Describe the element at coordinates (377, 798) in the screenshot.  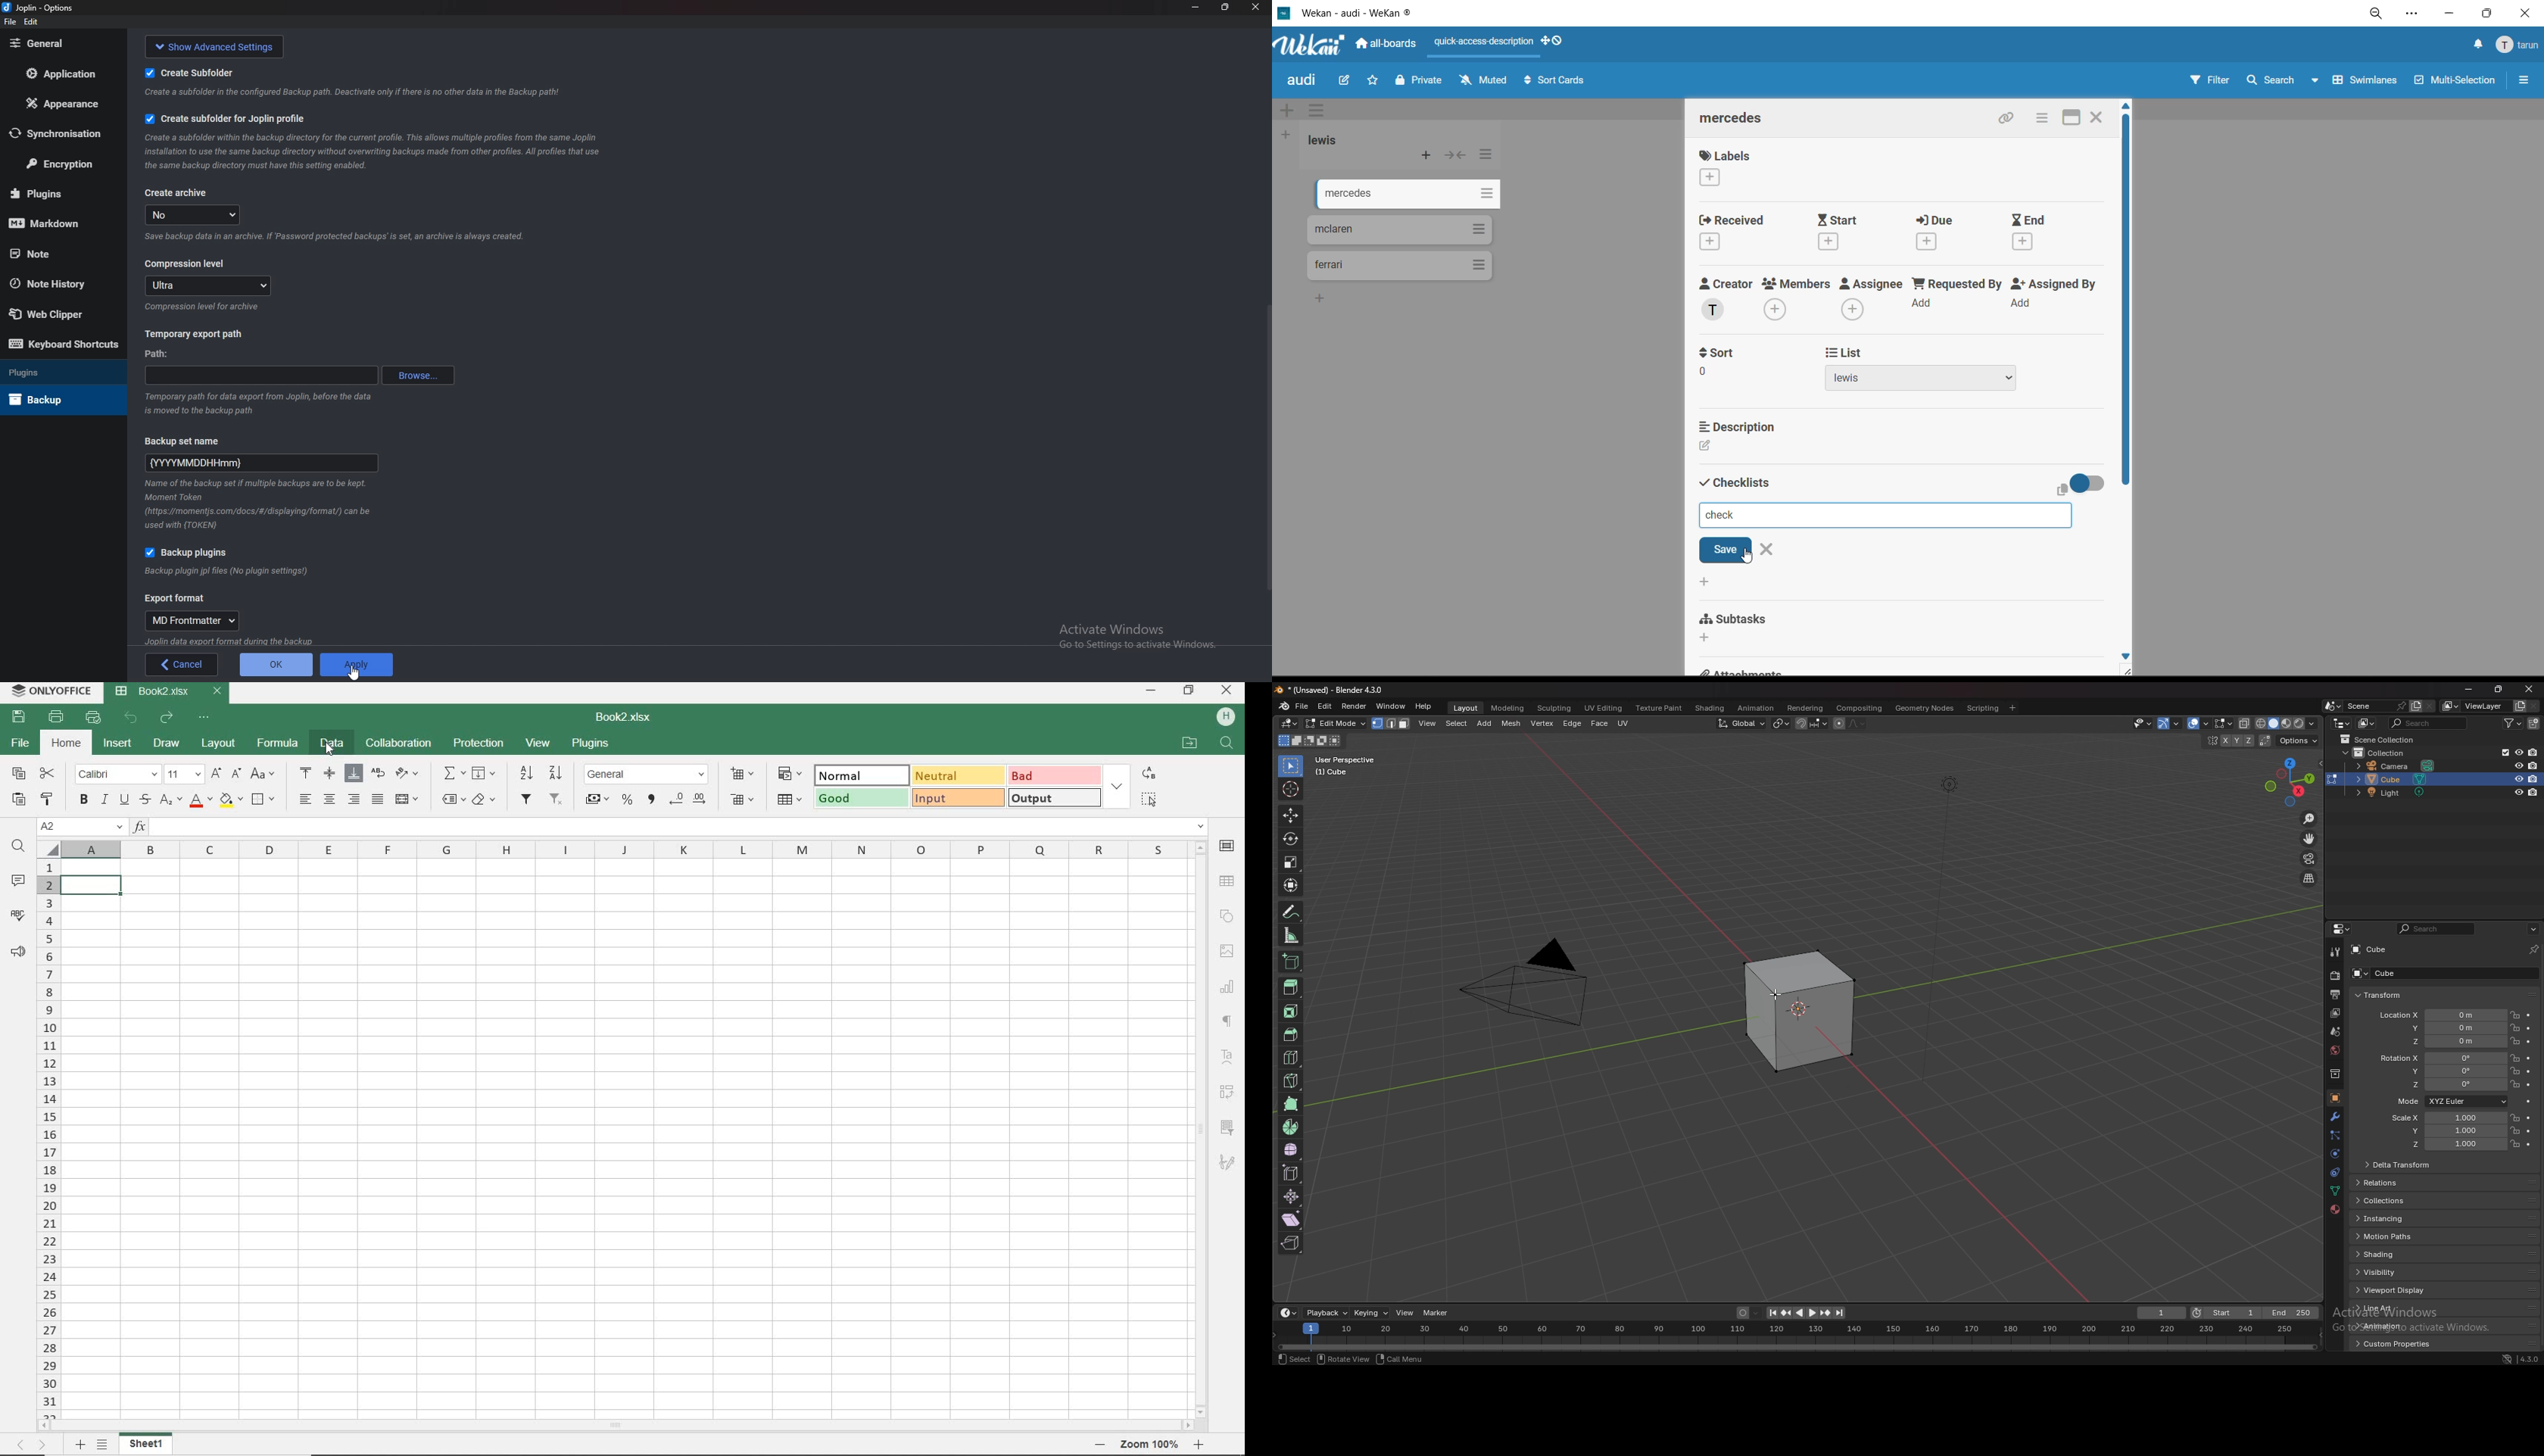
I see `JUSTIFIED` at that location.